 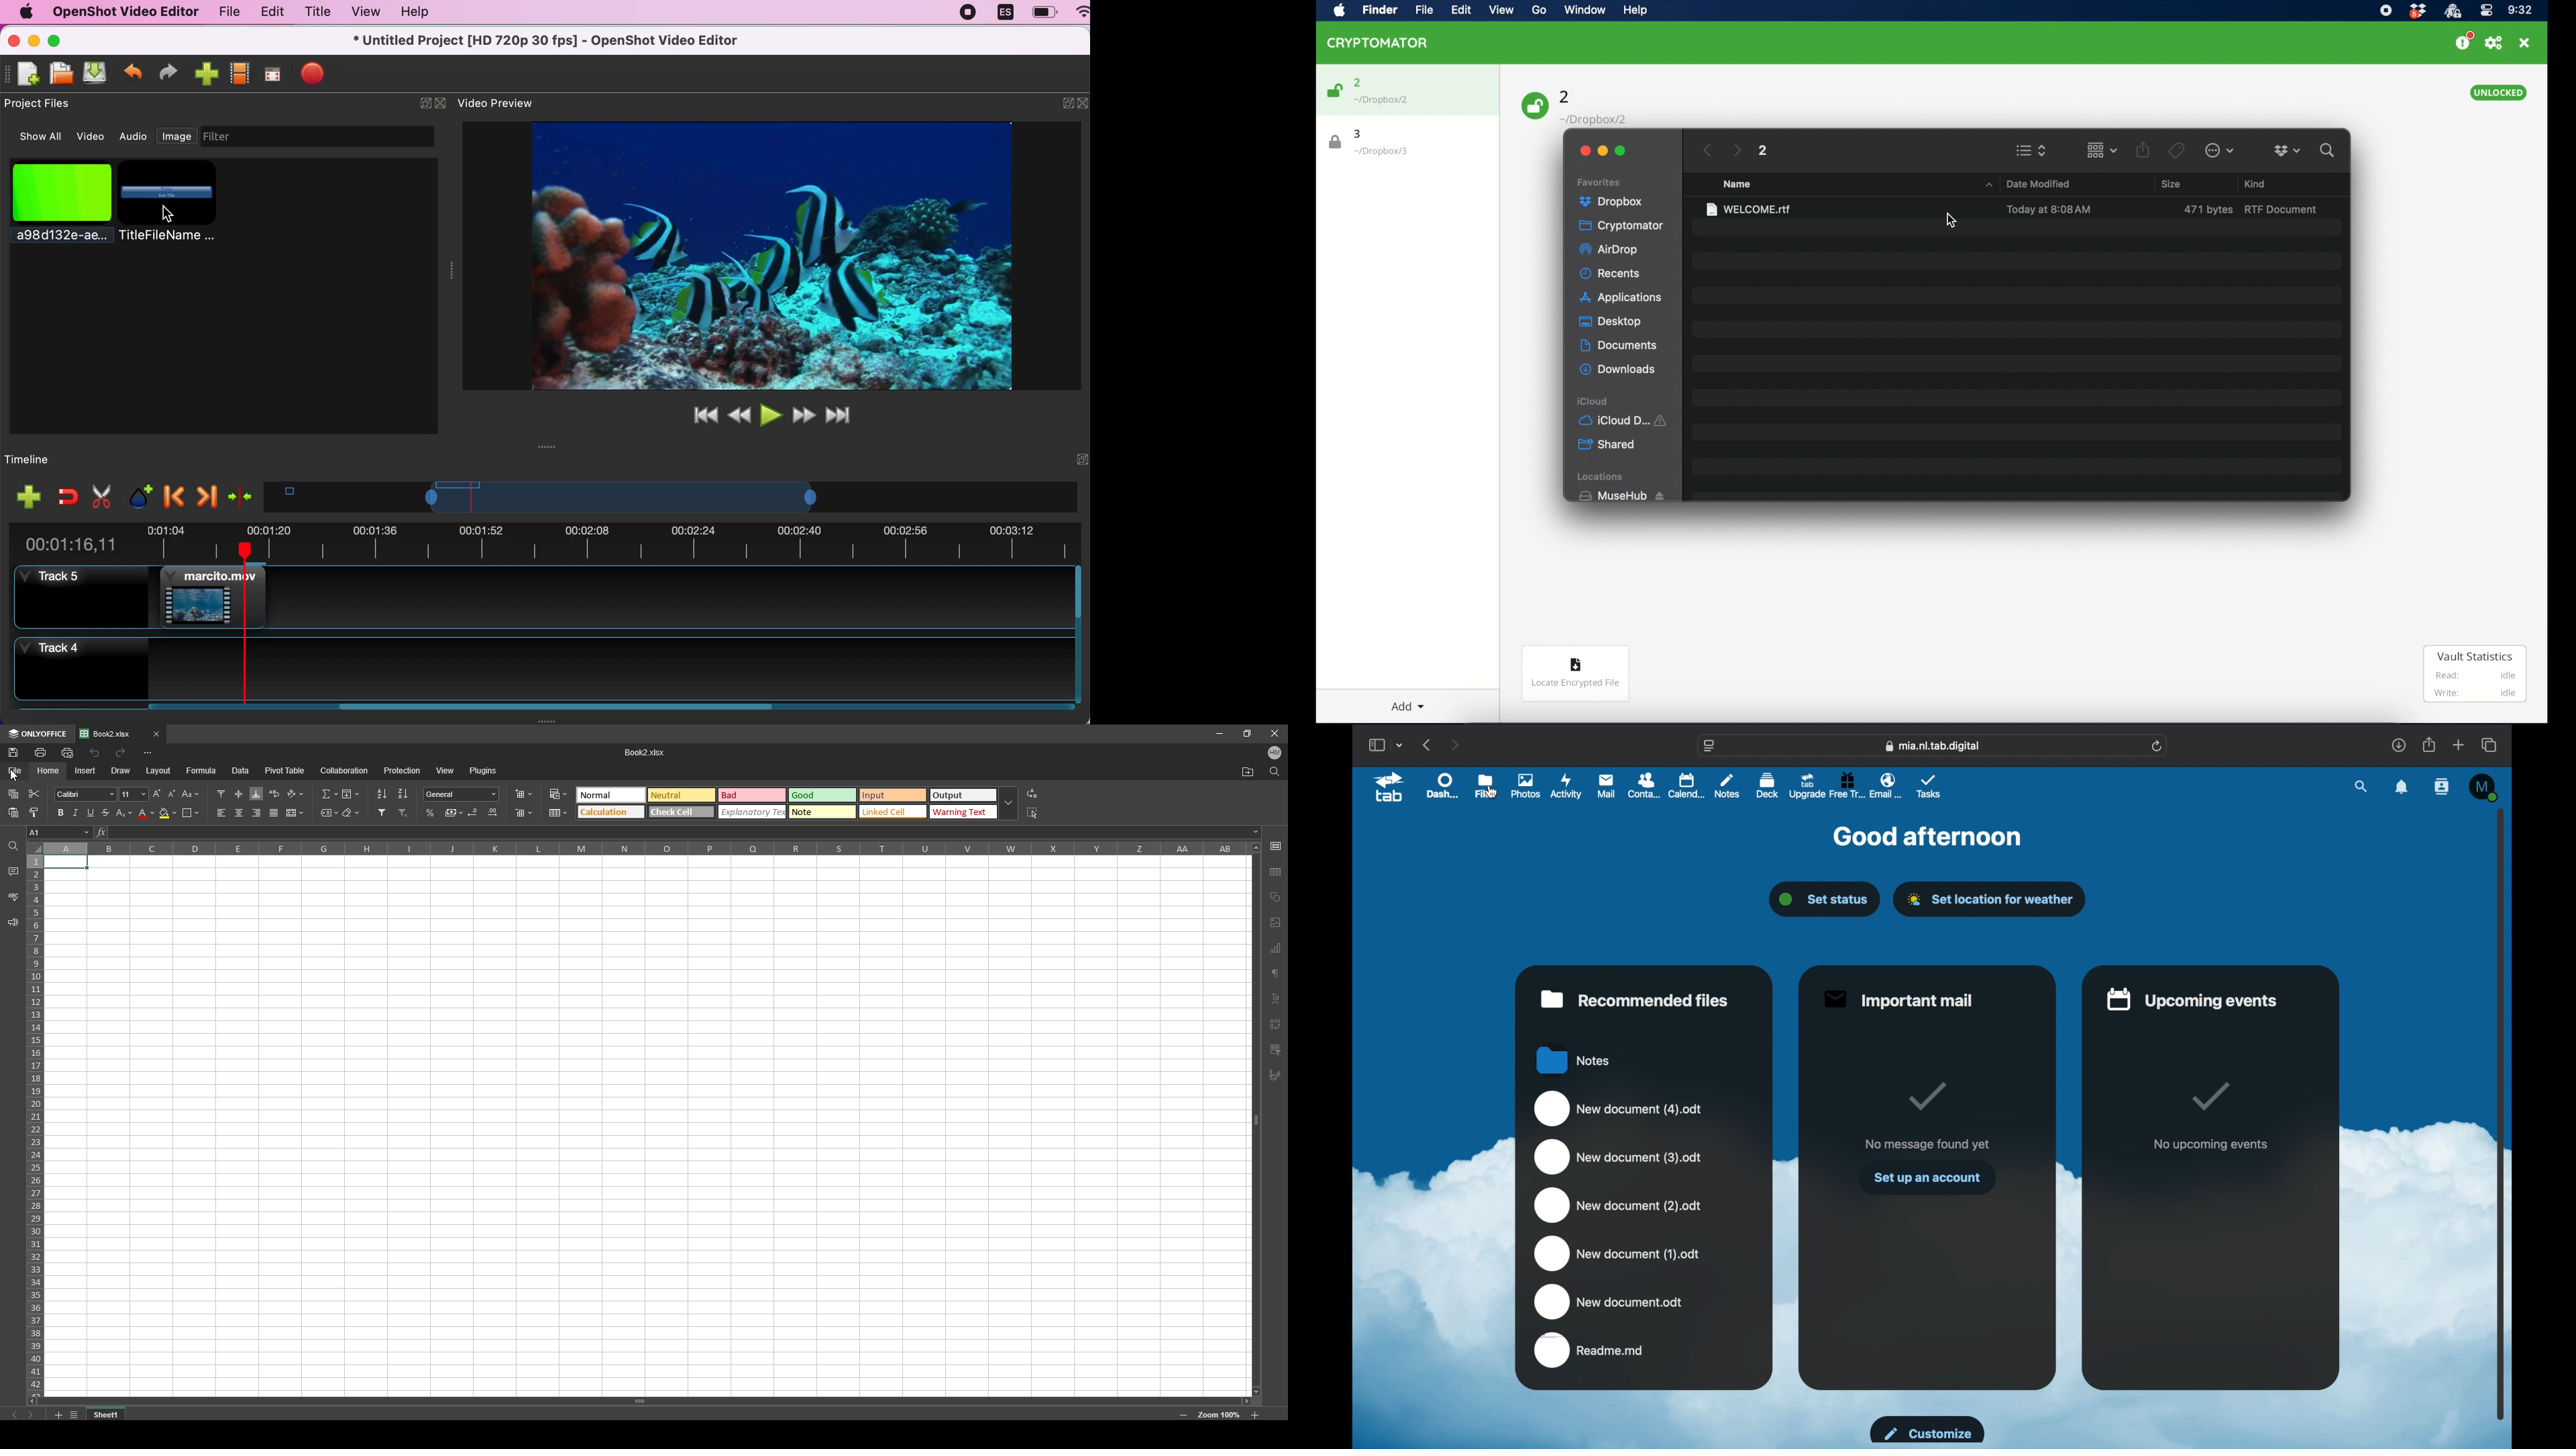 What do you see at coordinates (1686, 785) in the screenshot?
I see `calendar` at bounding box center [1686, 785].